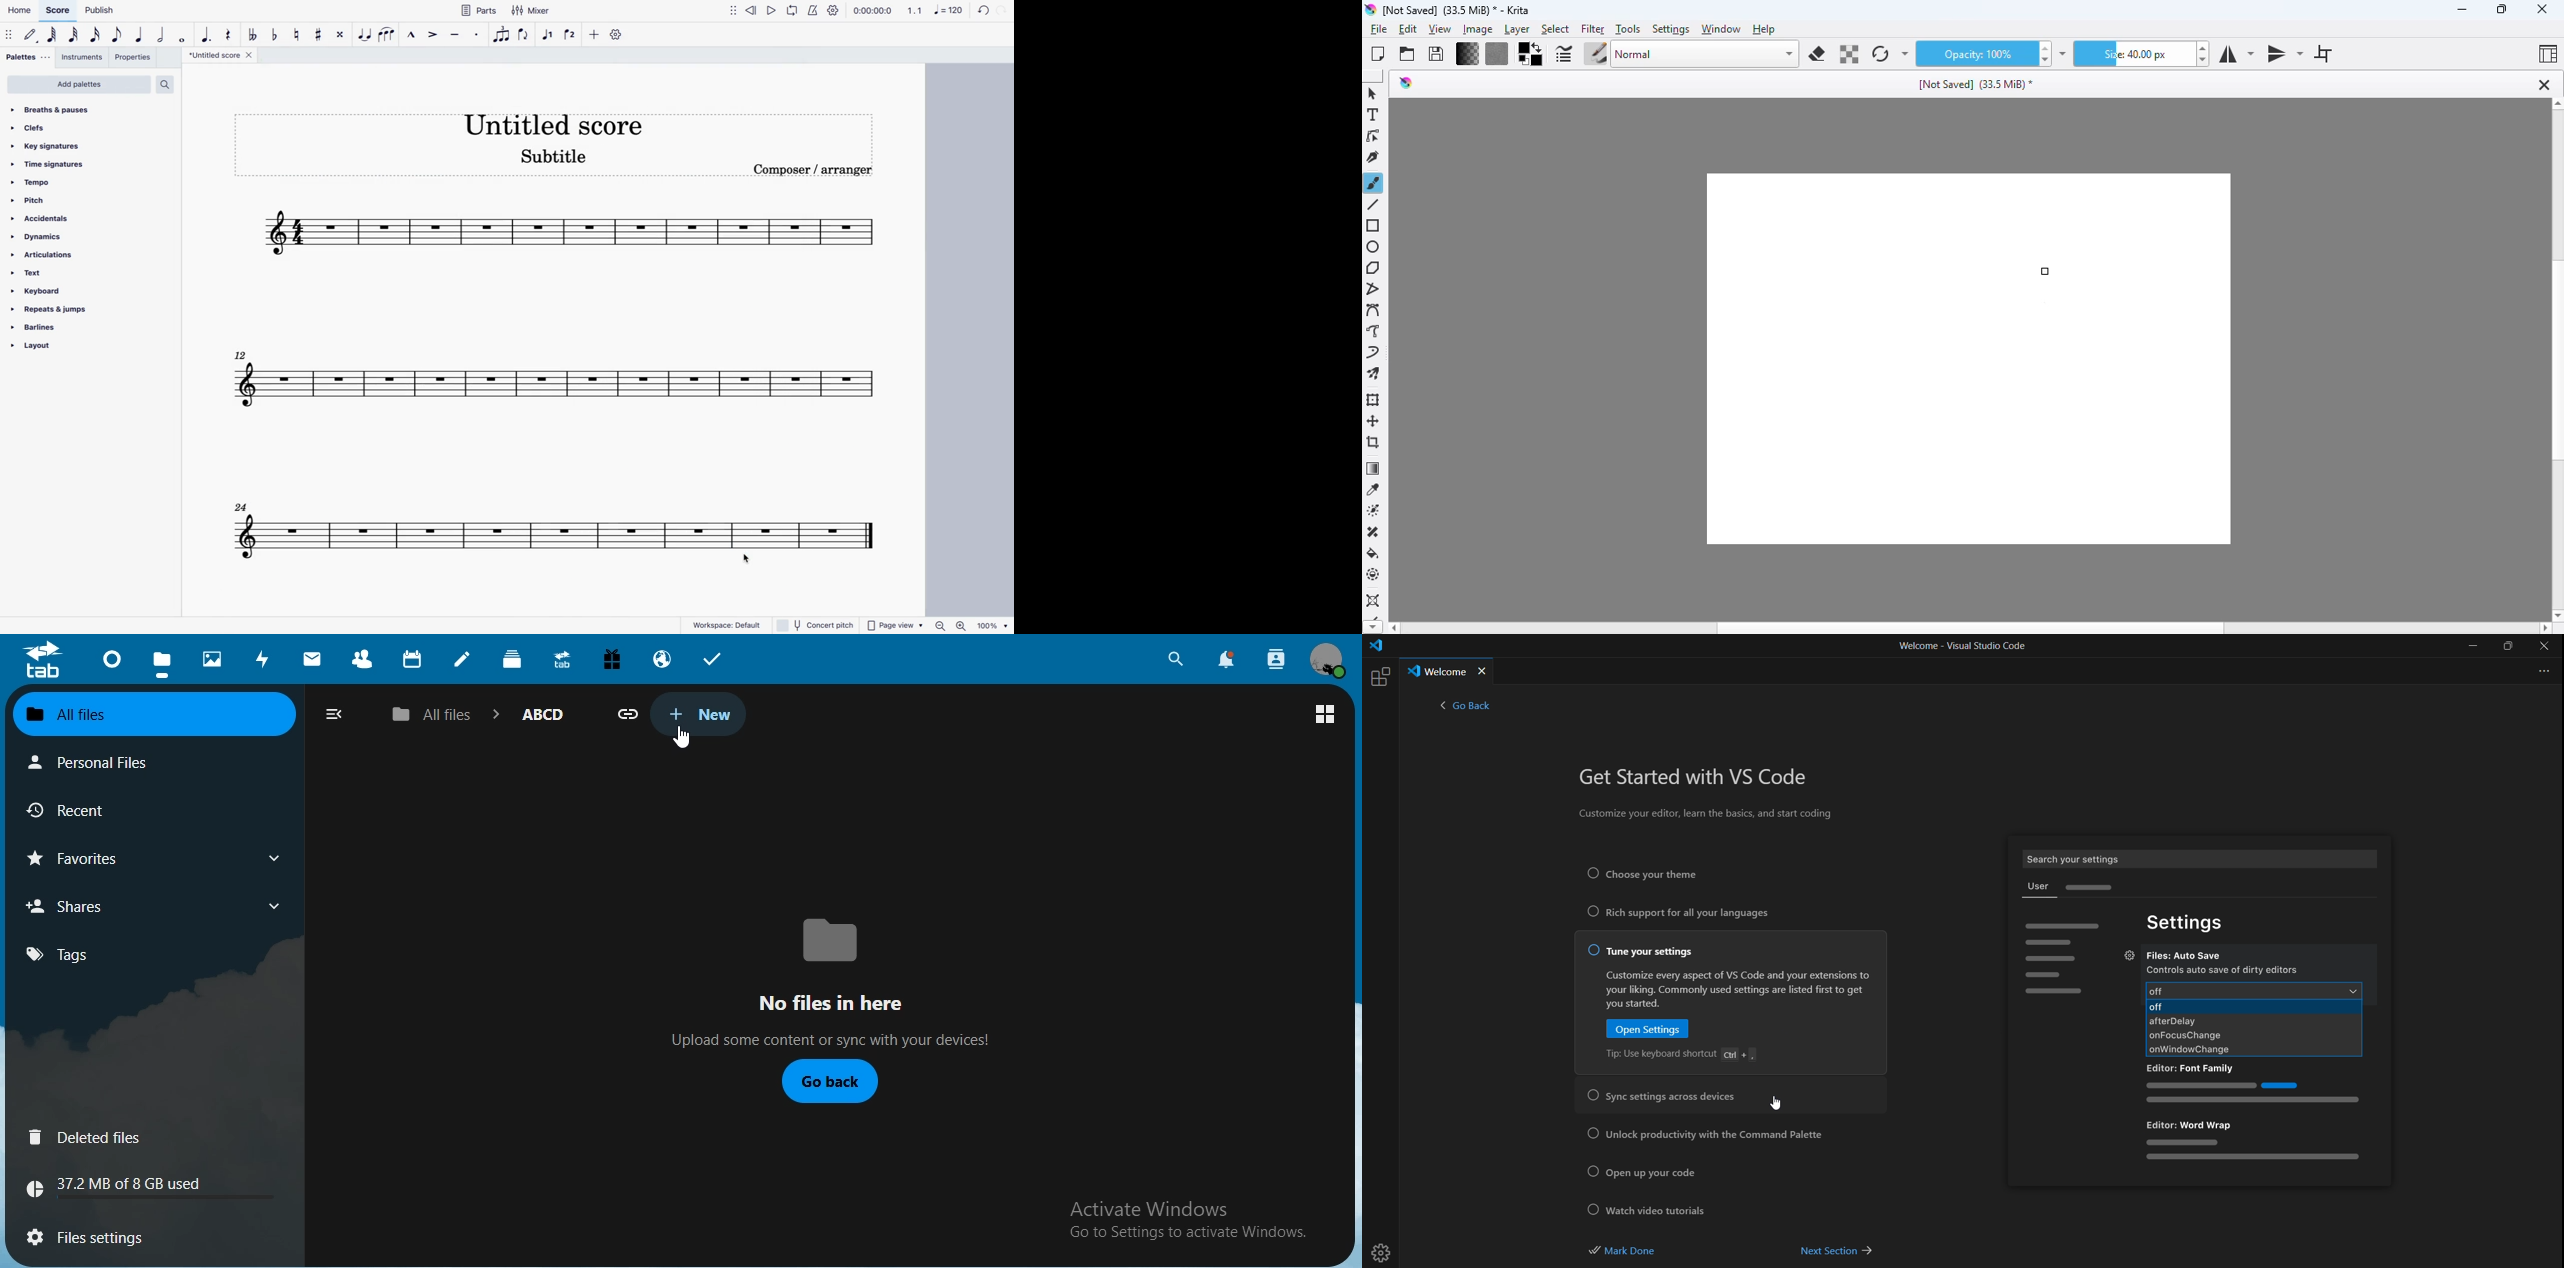  I want to click on transform a layer or a selection, so click(1373, 399).